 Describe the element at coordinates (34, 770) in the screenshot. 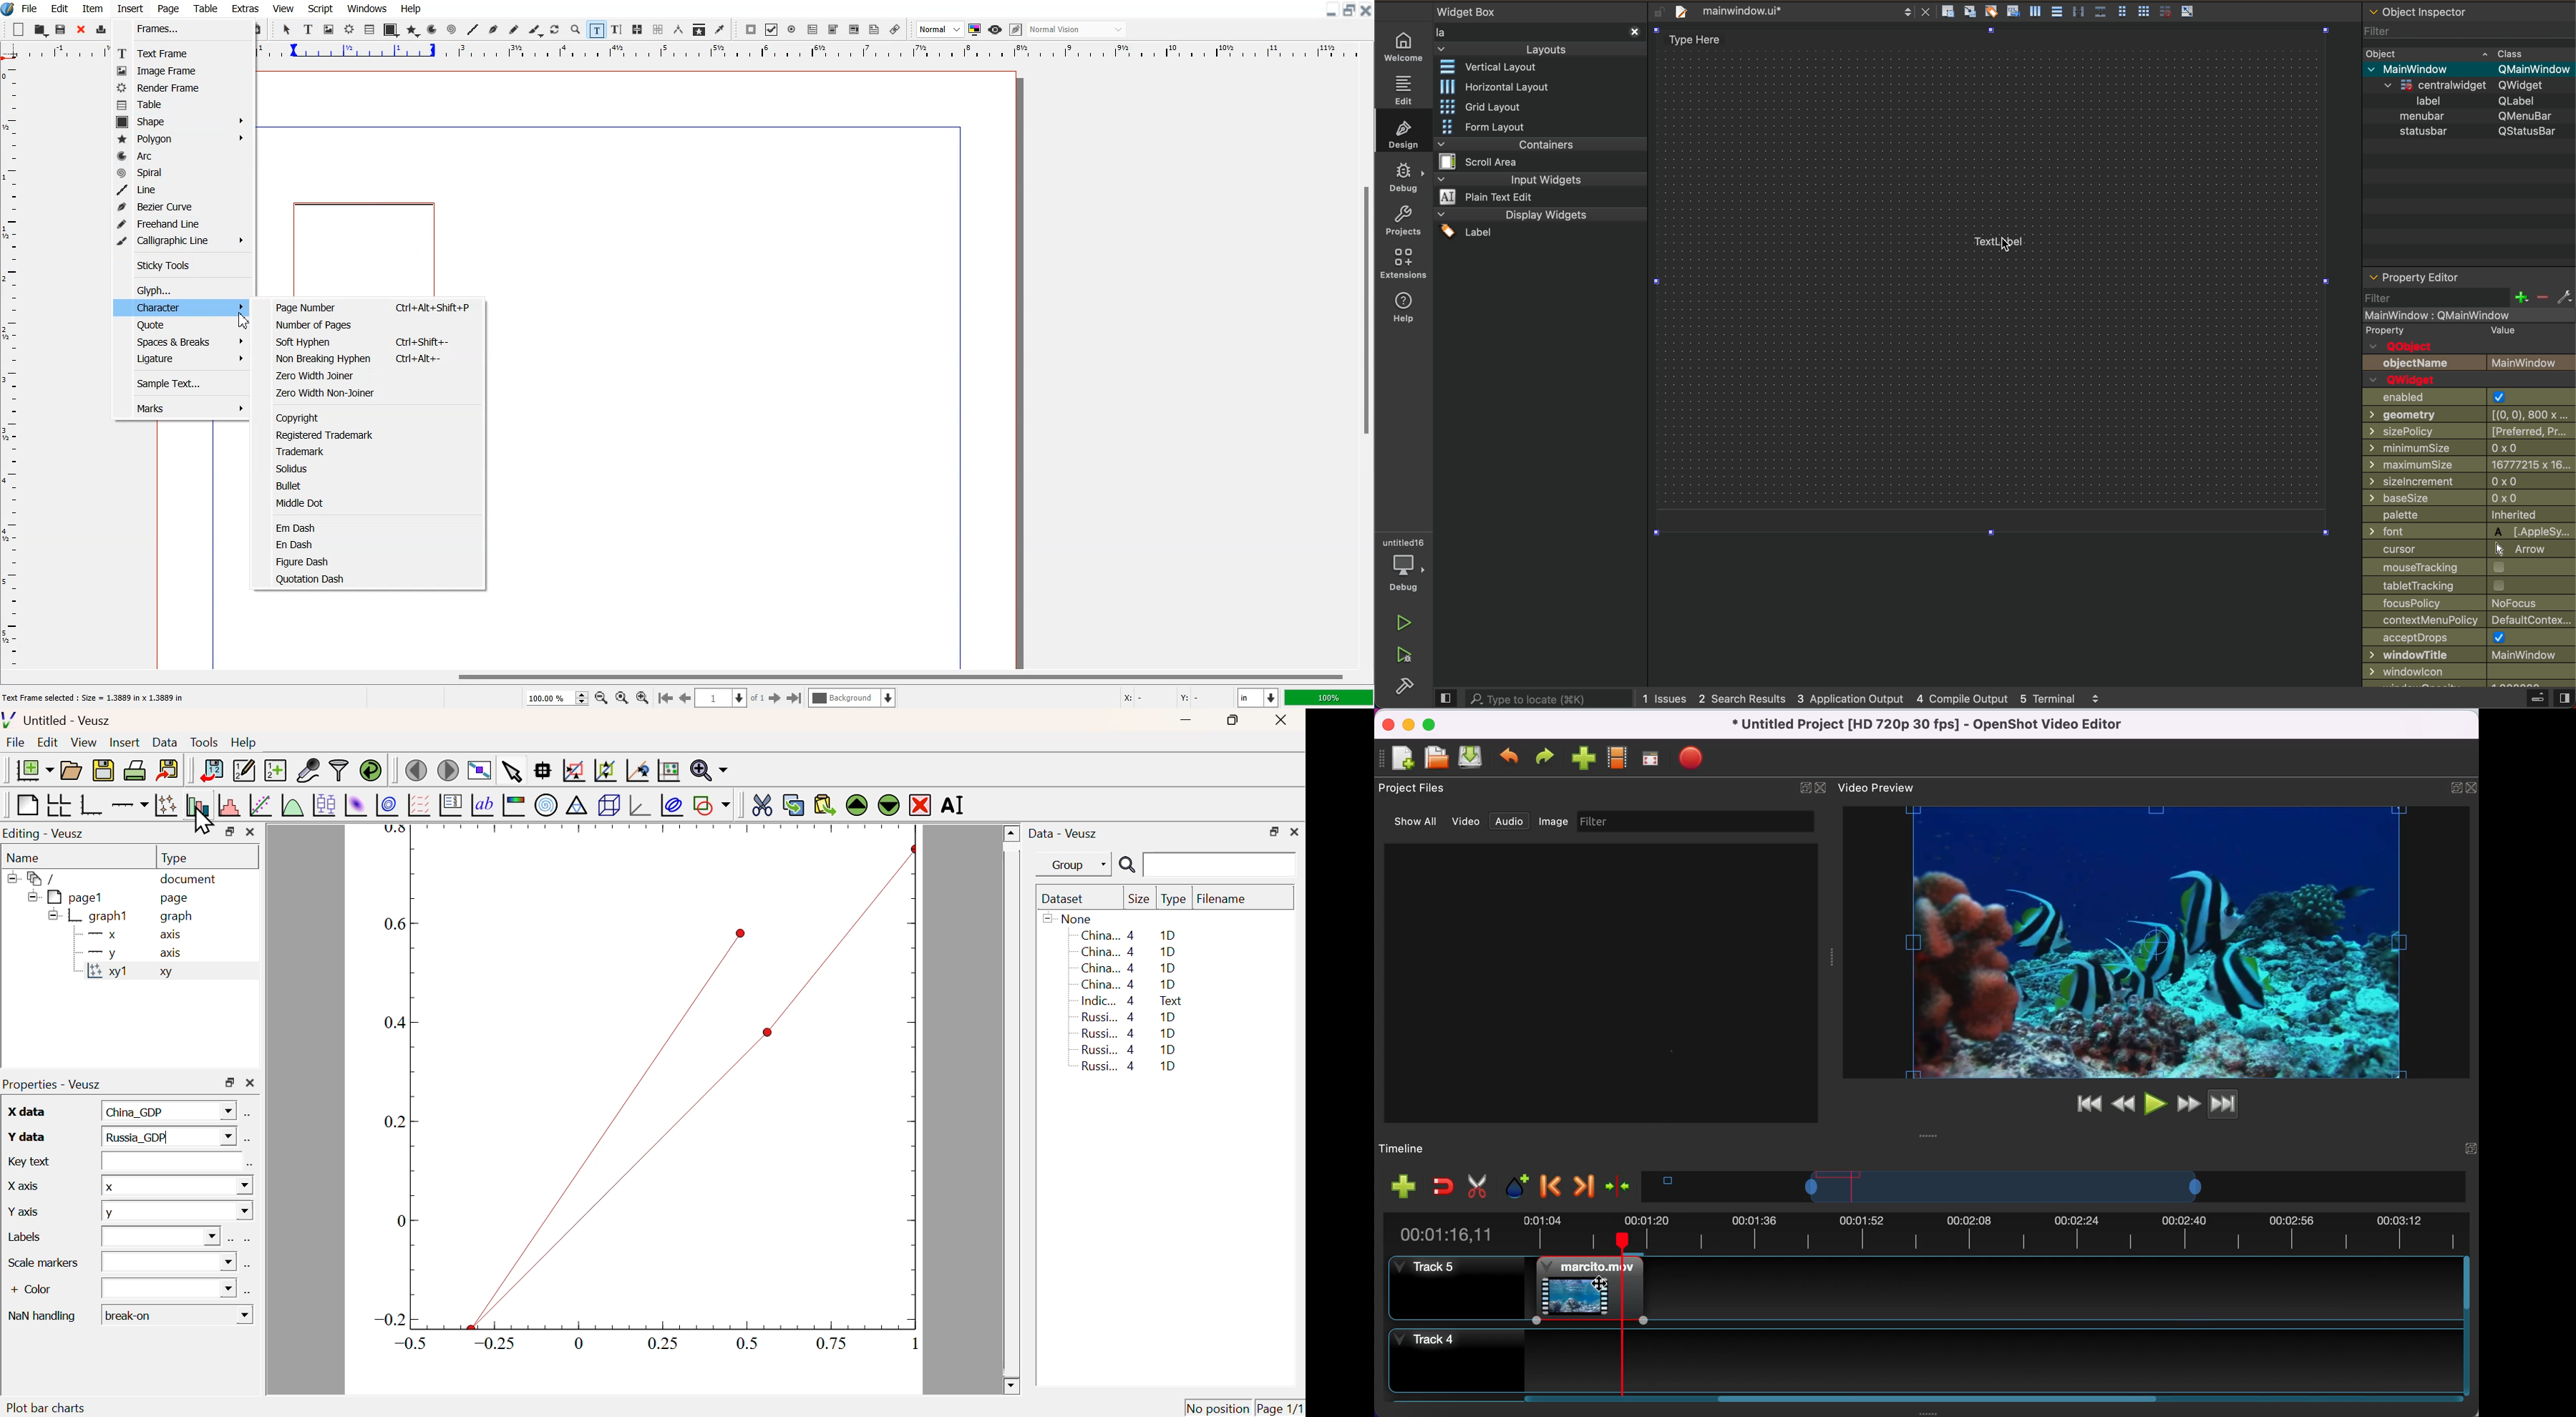

I see `New Document` at that location.